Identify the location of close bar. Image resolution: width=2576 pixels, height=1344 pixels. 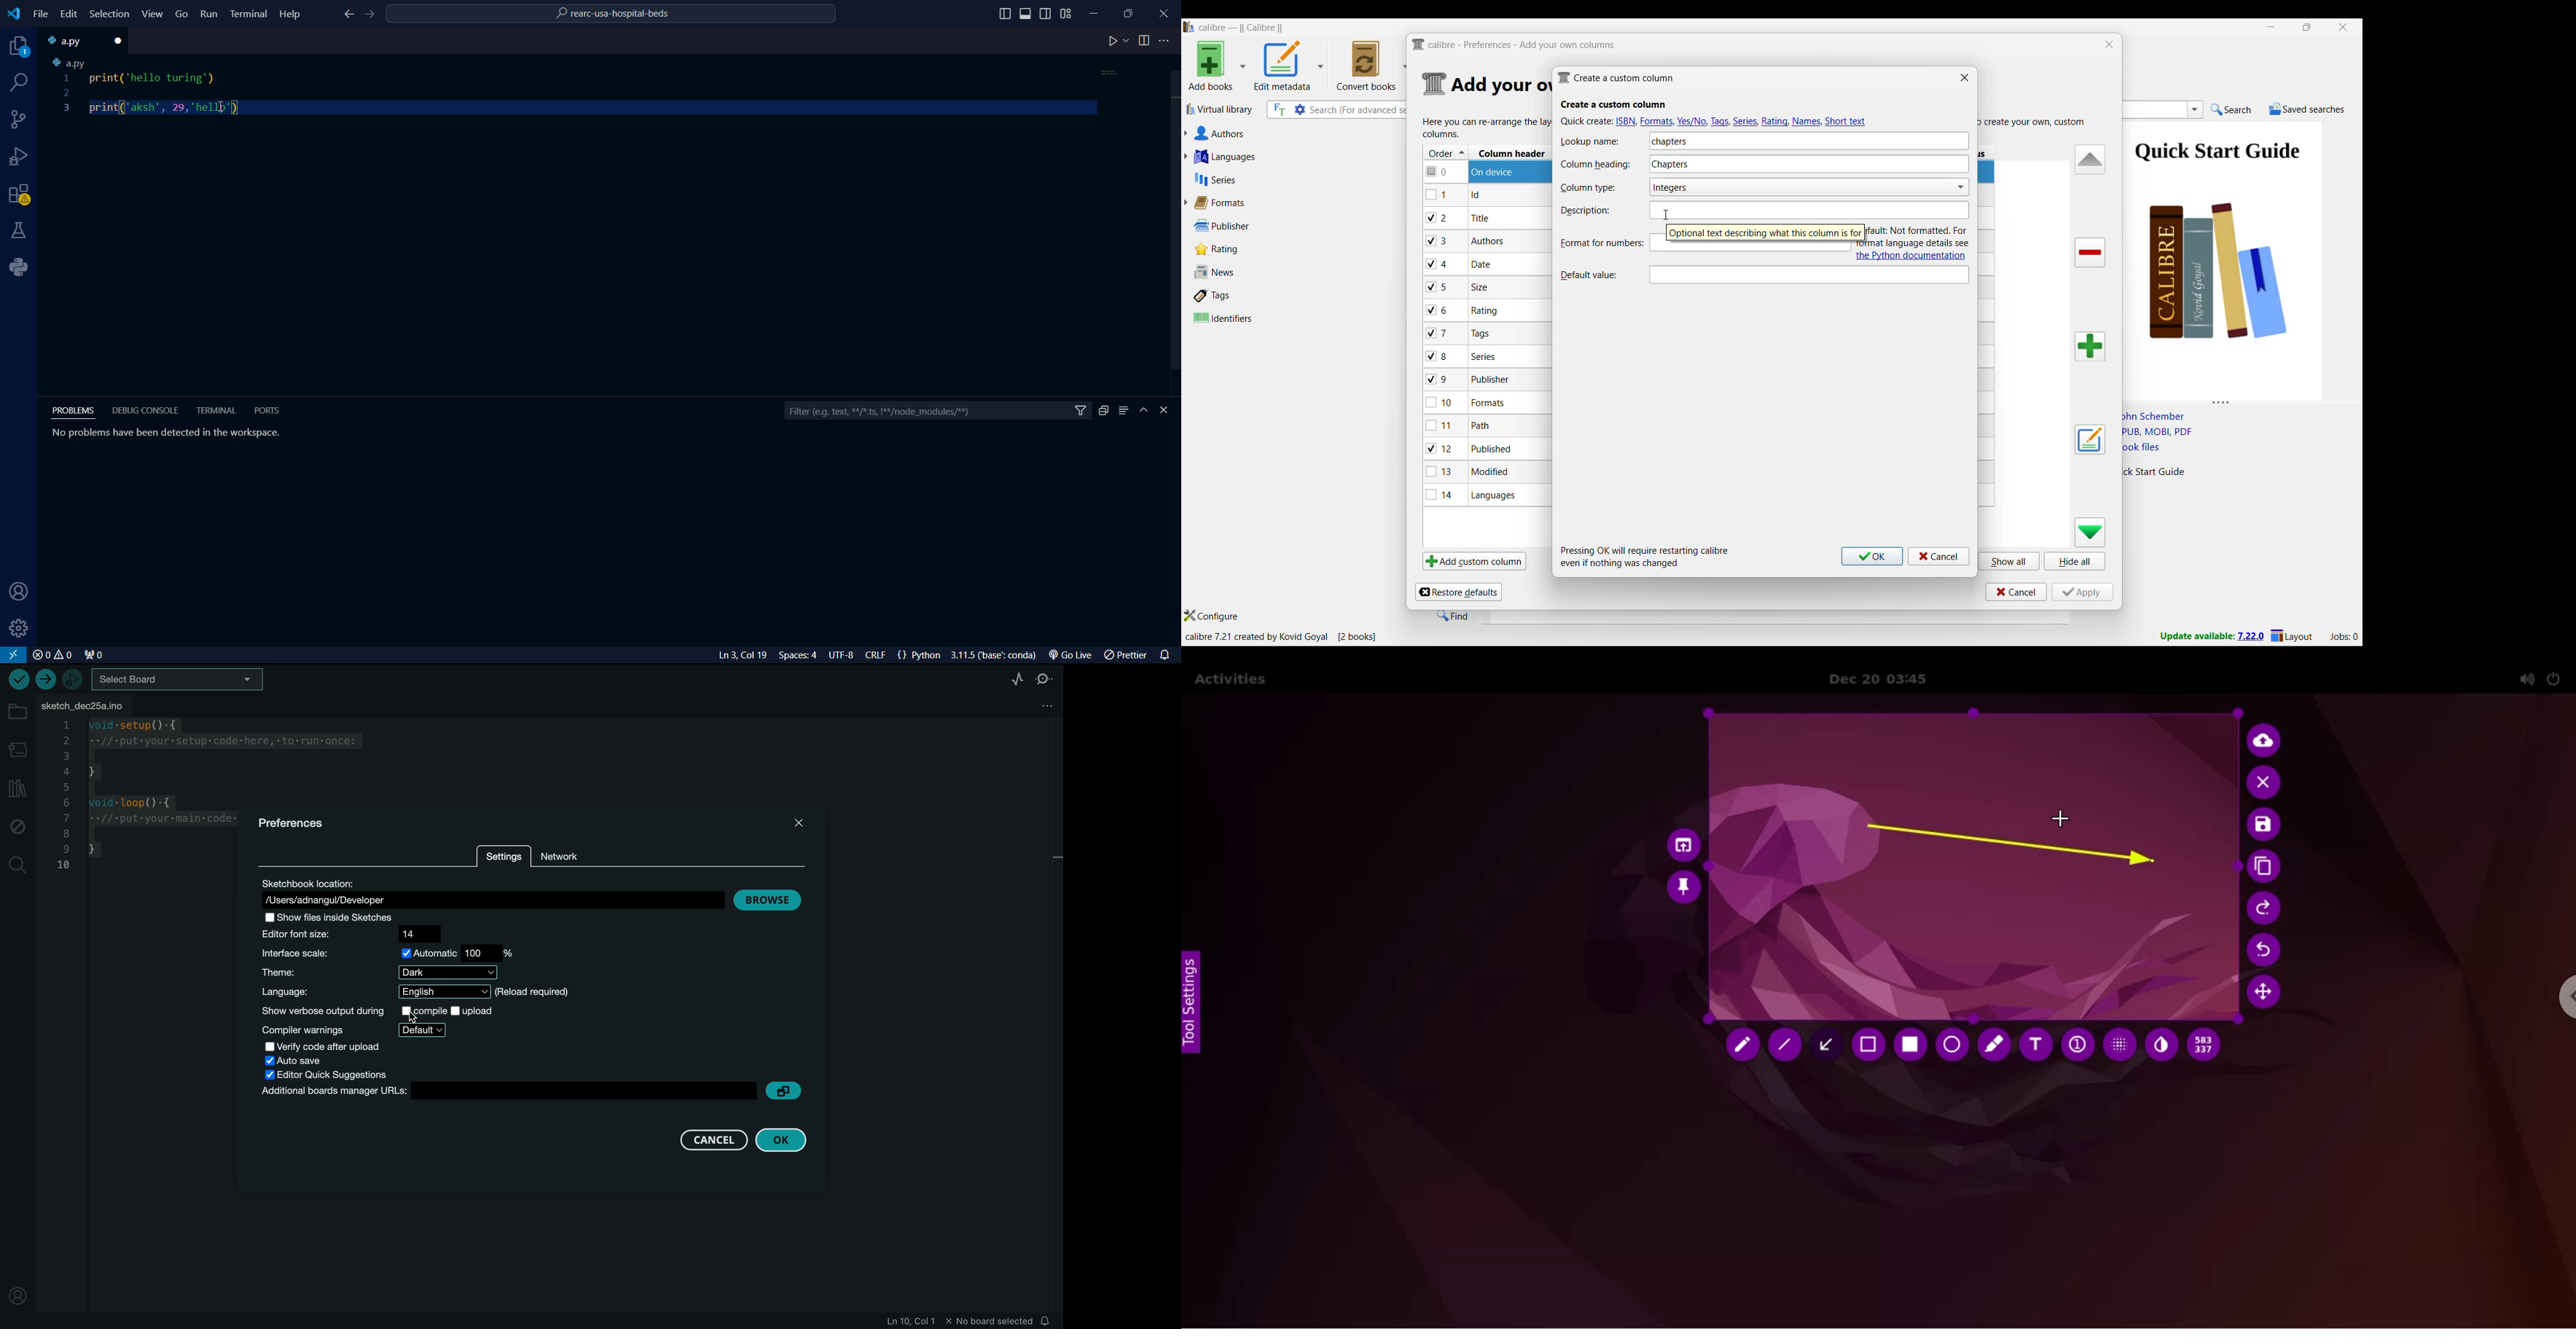
(1170, 410).